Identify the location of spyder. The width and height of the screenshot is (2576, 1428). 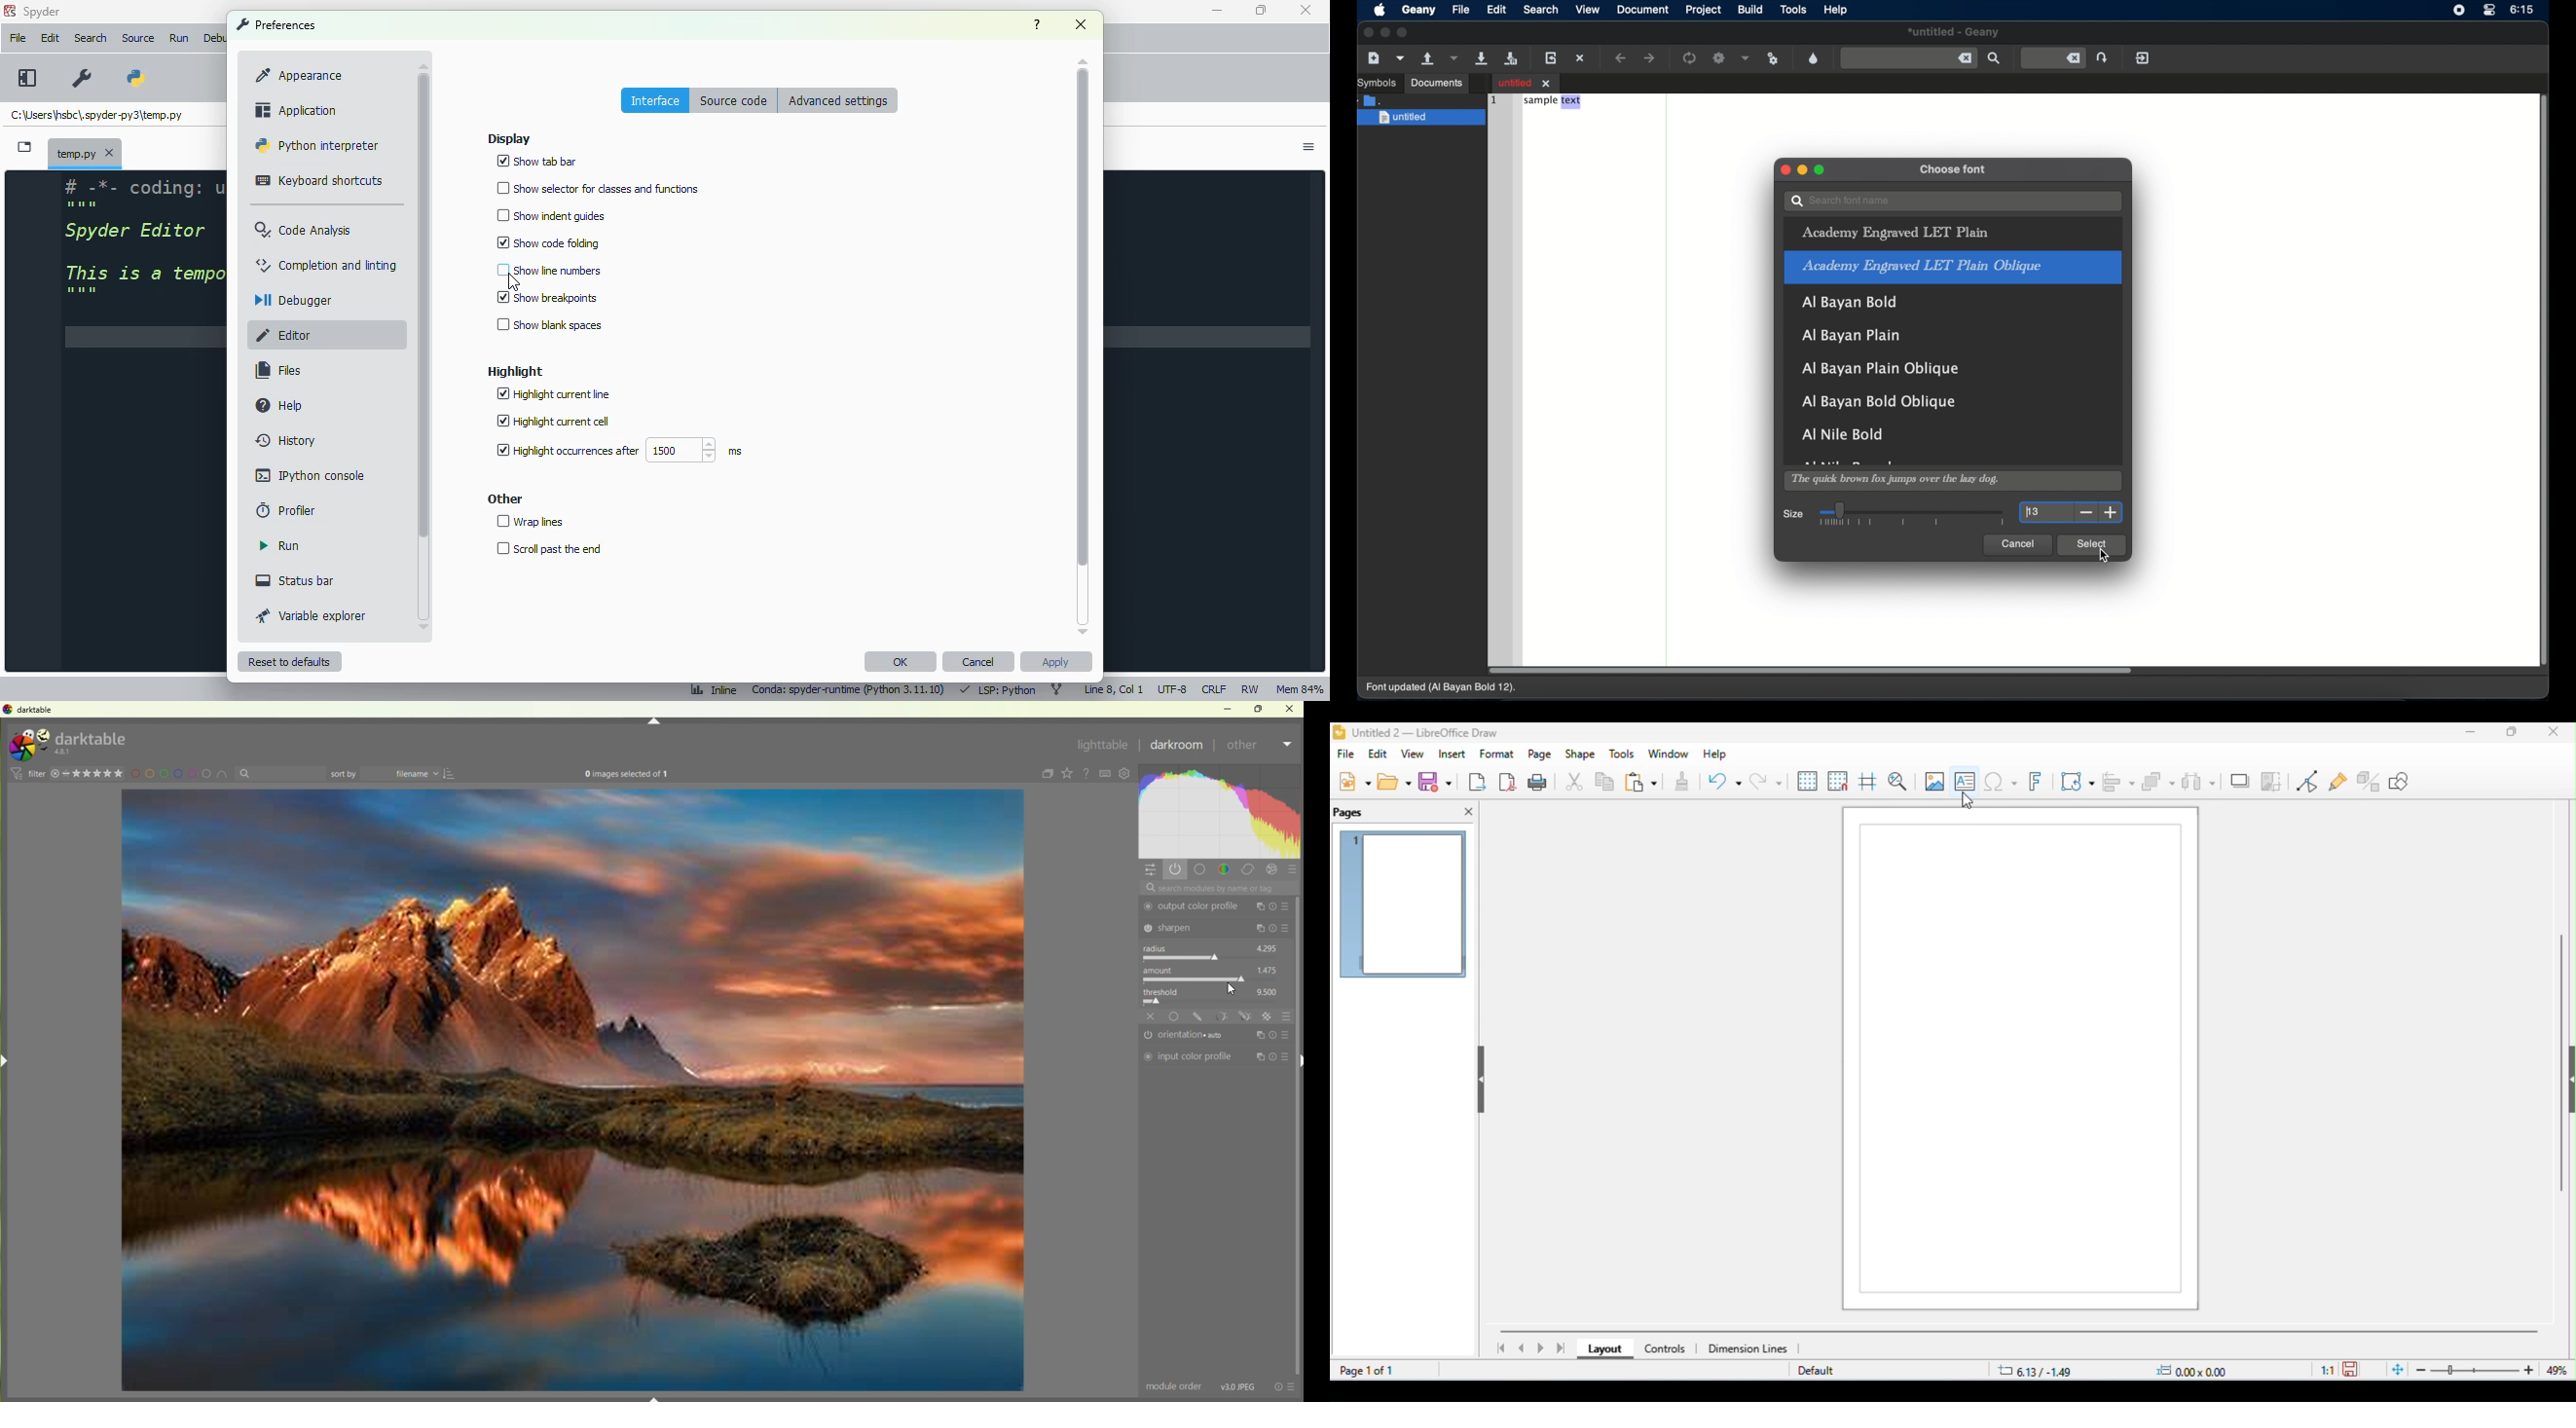
(43, 12).